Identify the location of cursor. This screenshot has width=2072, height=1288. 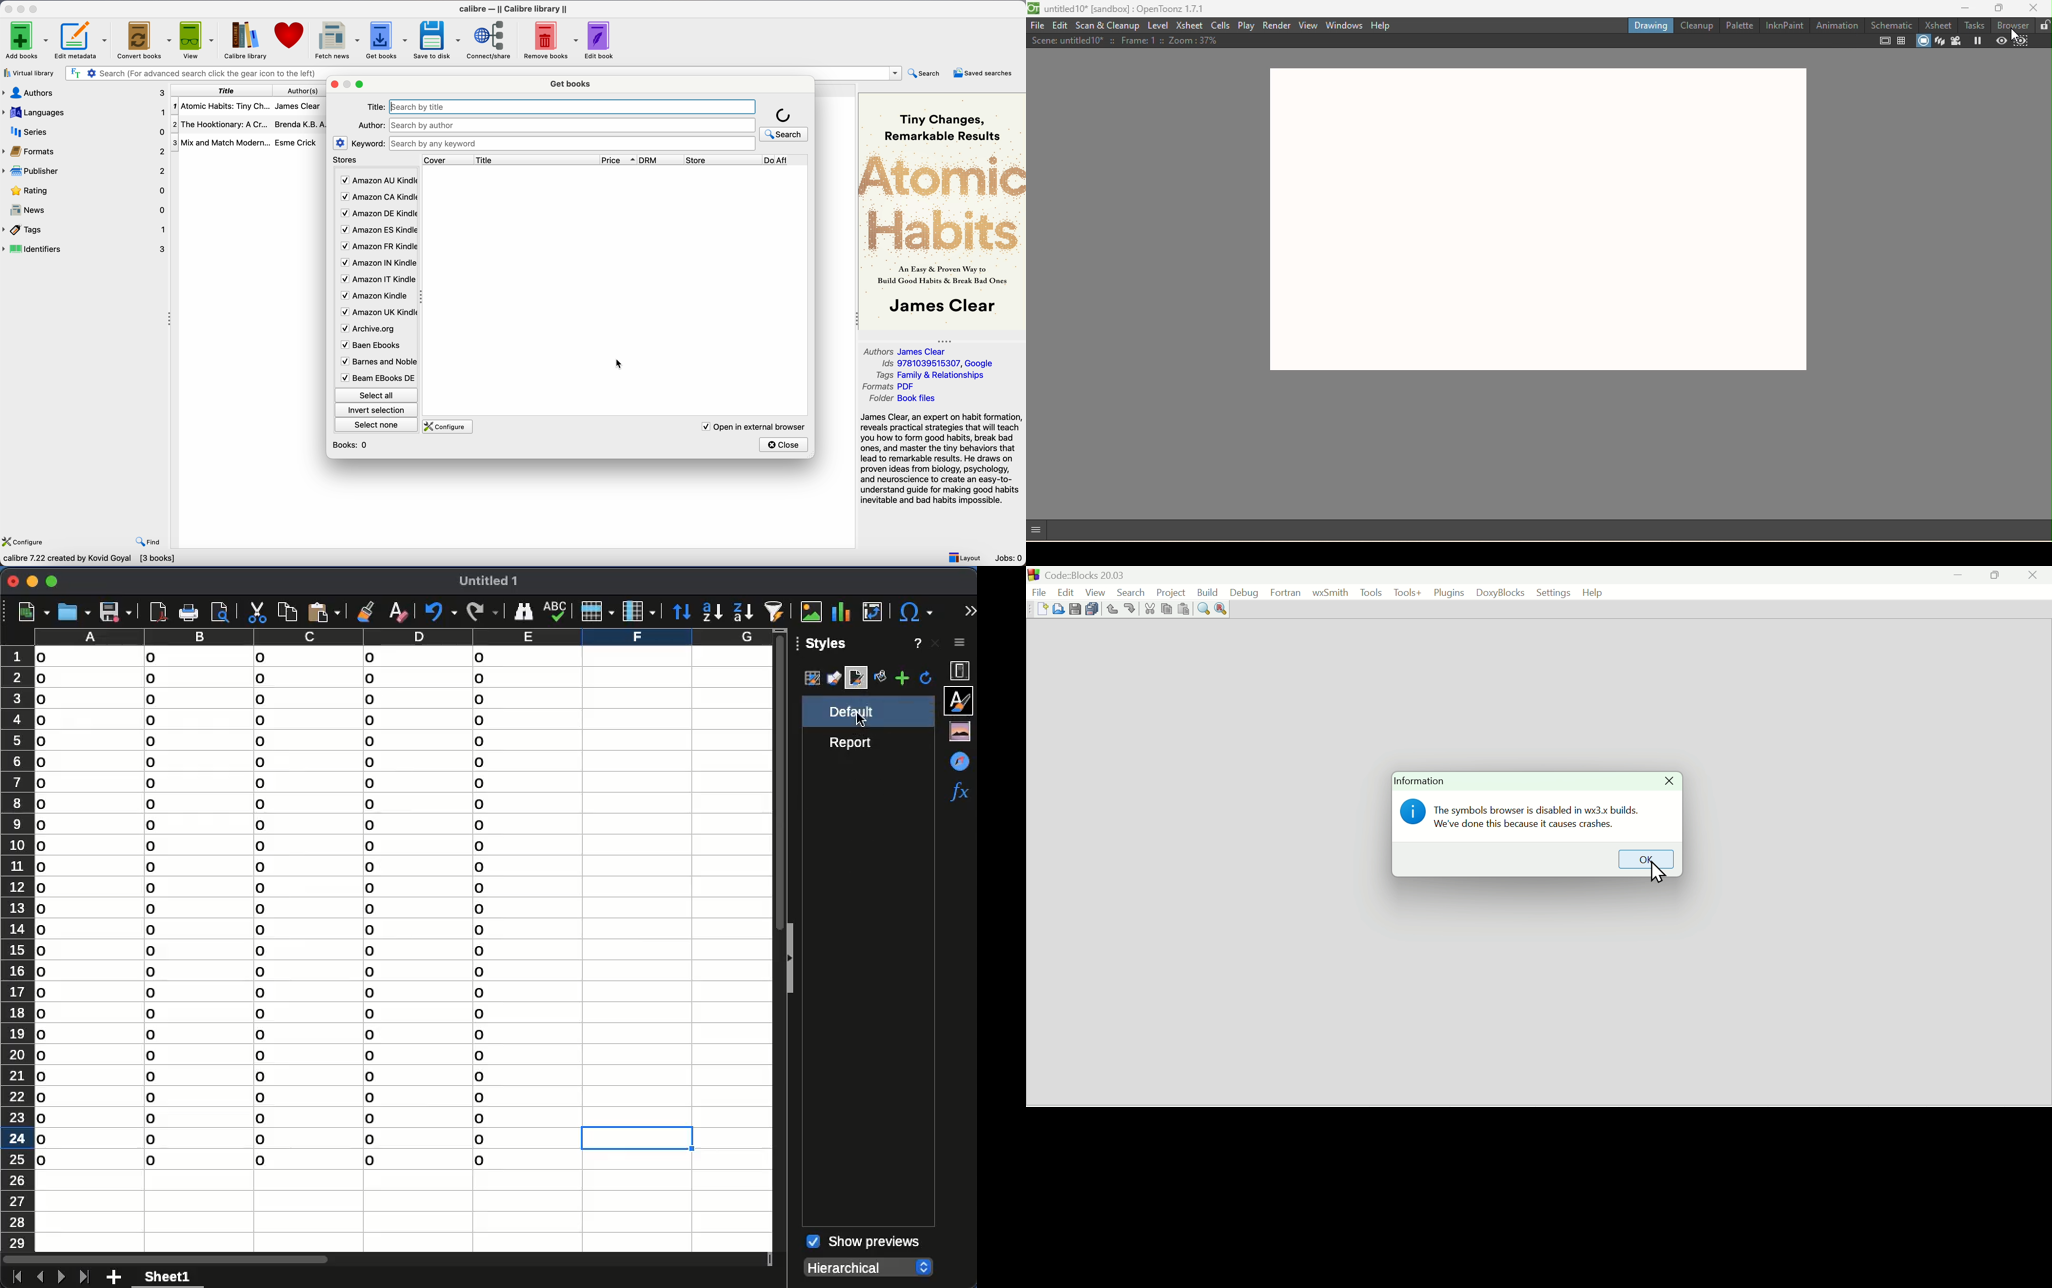
(2015, 36).